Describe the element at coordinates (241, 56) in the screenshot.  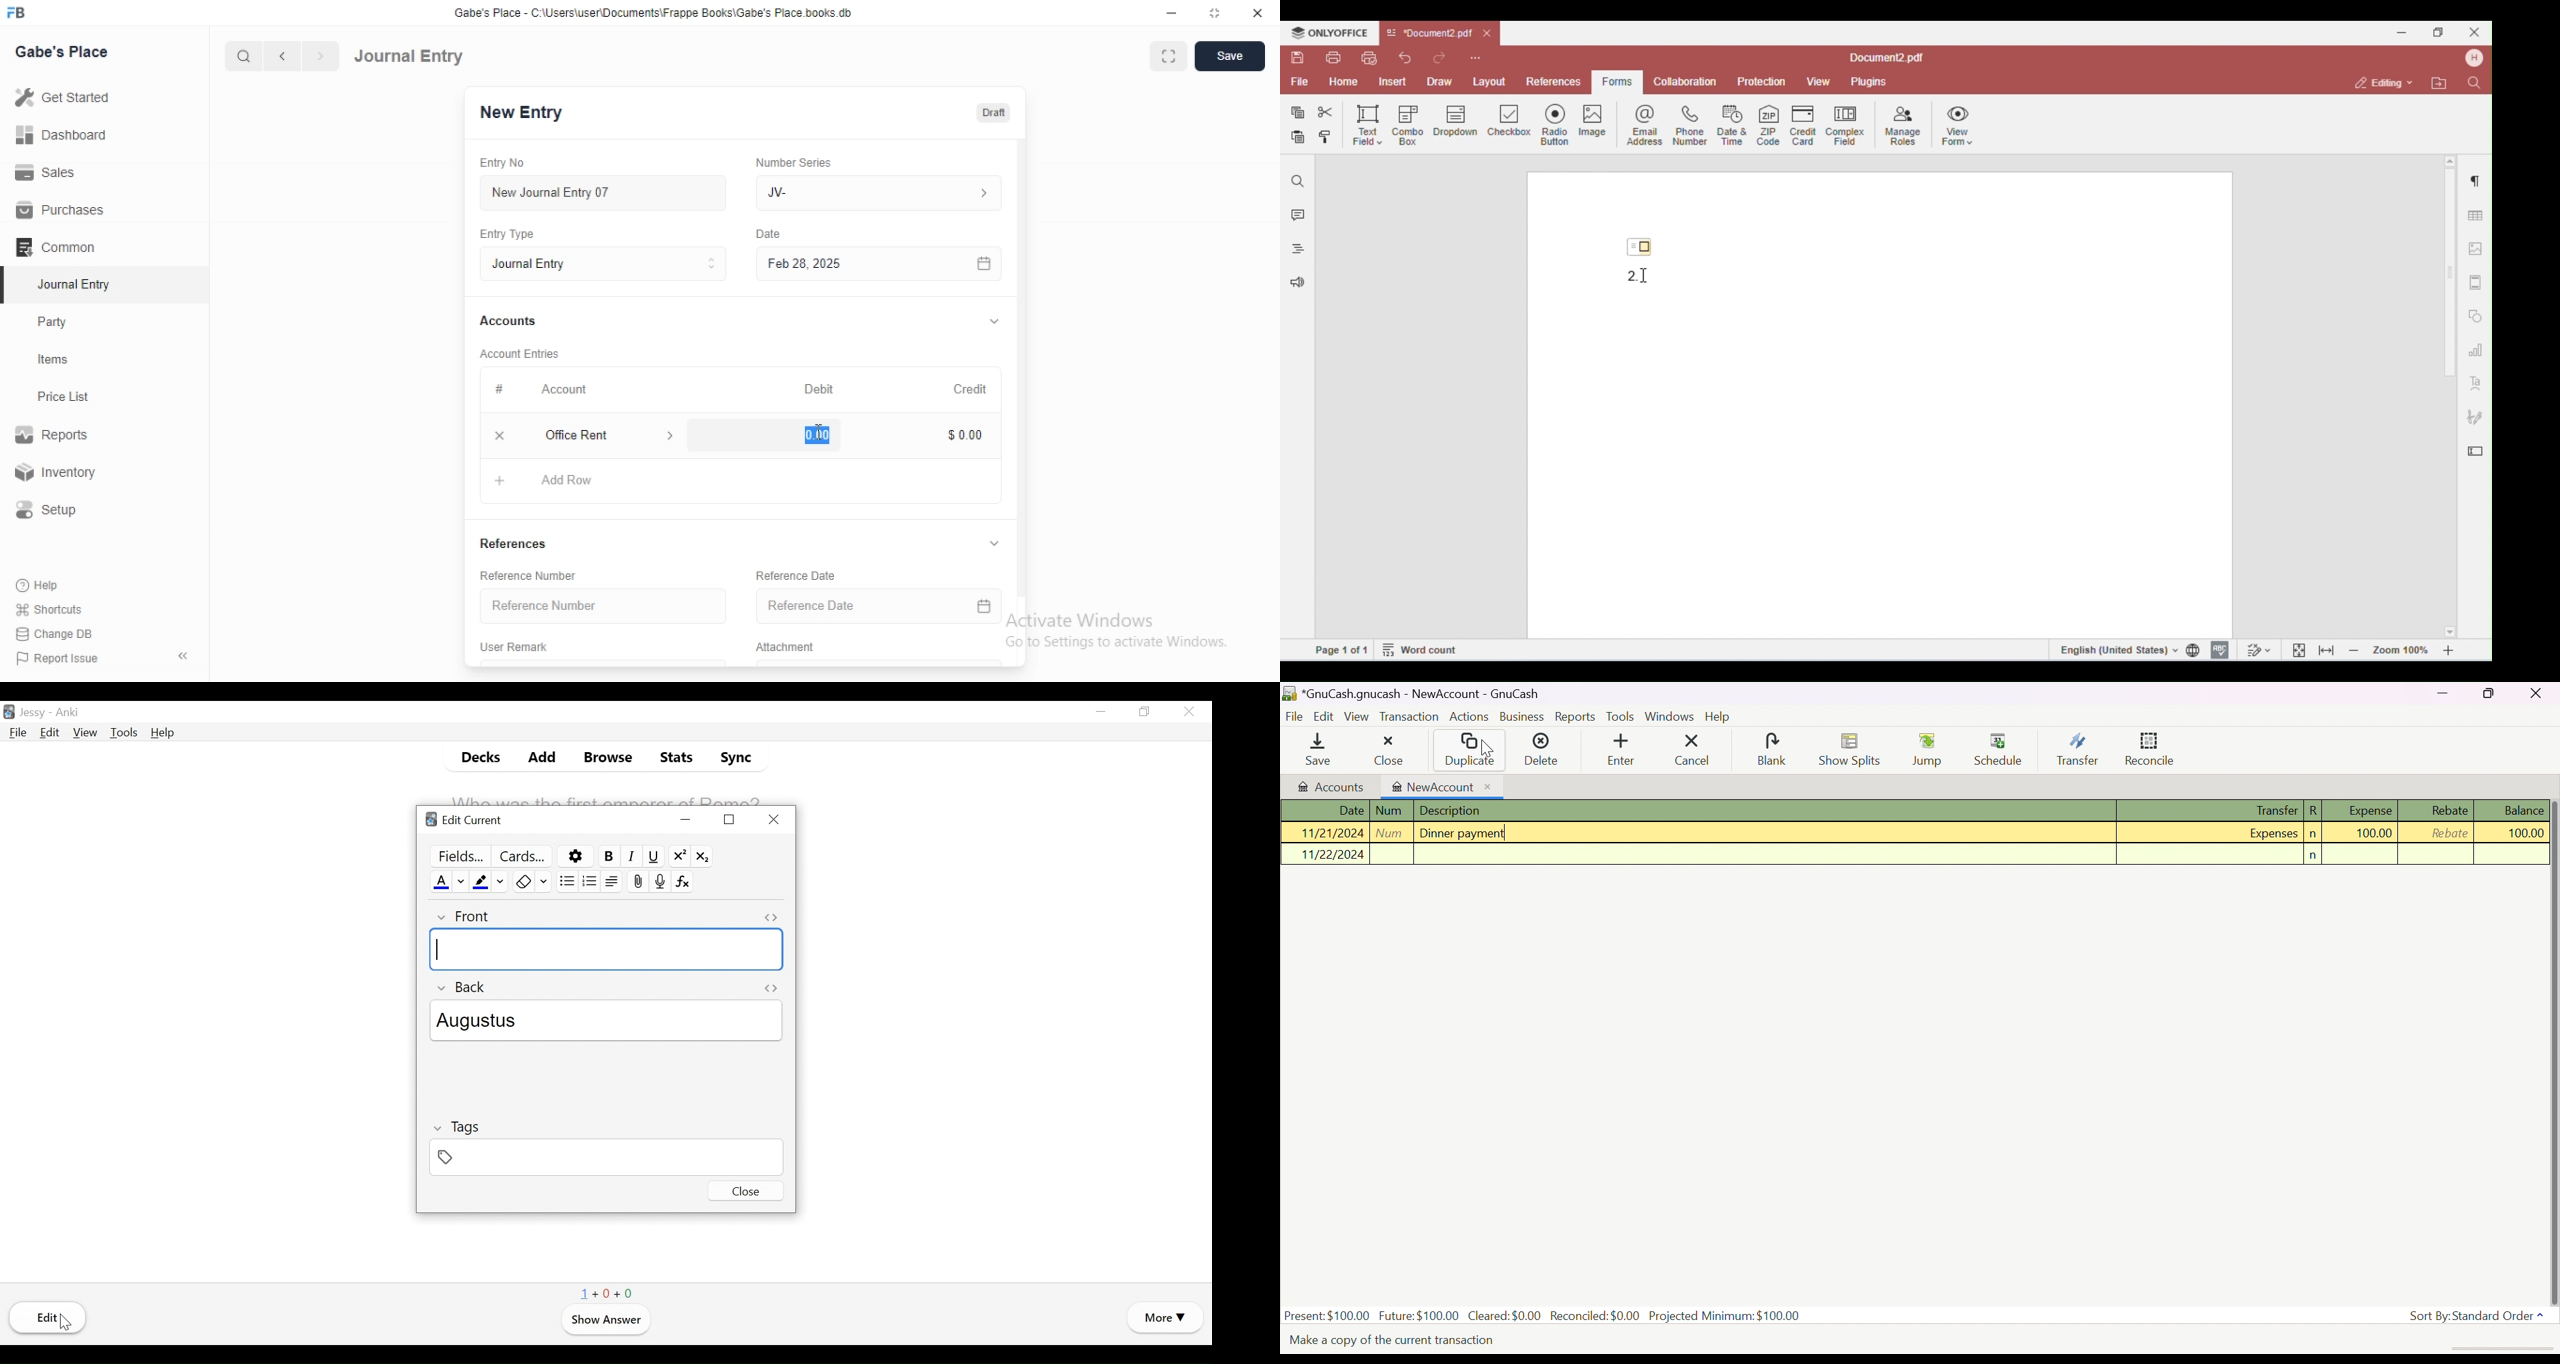
I see `search` at that location.